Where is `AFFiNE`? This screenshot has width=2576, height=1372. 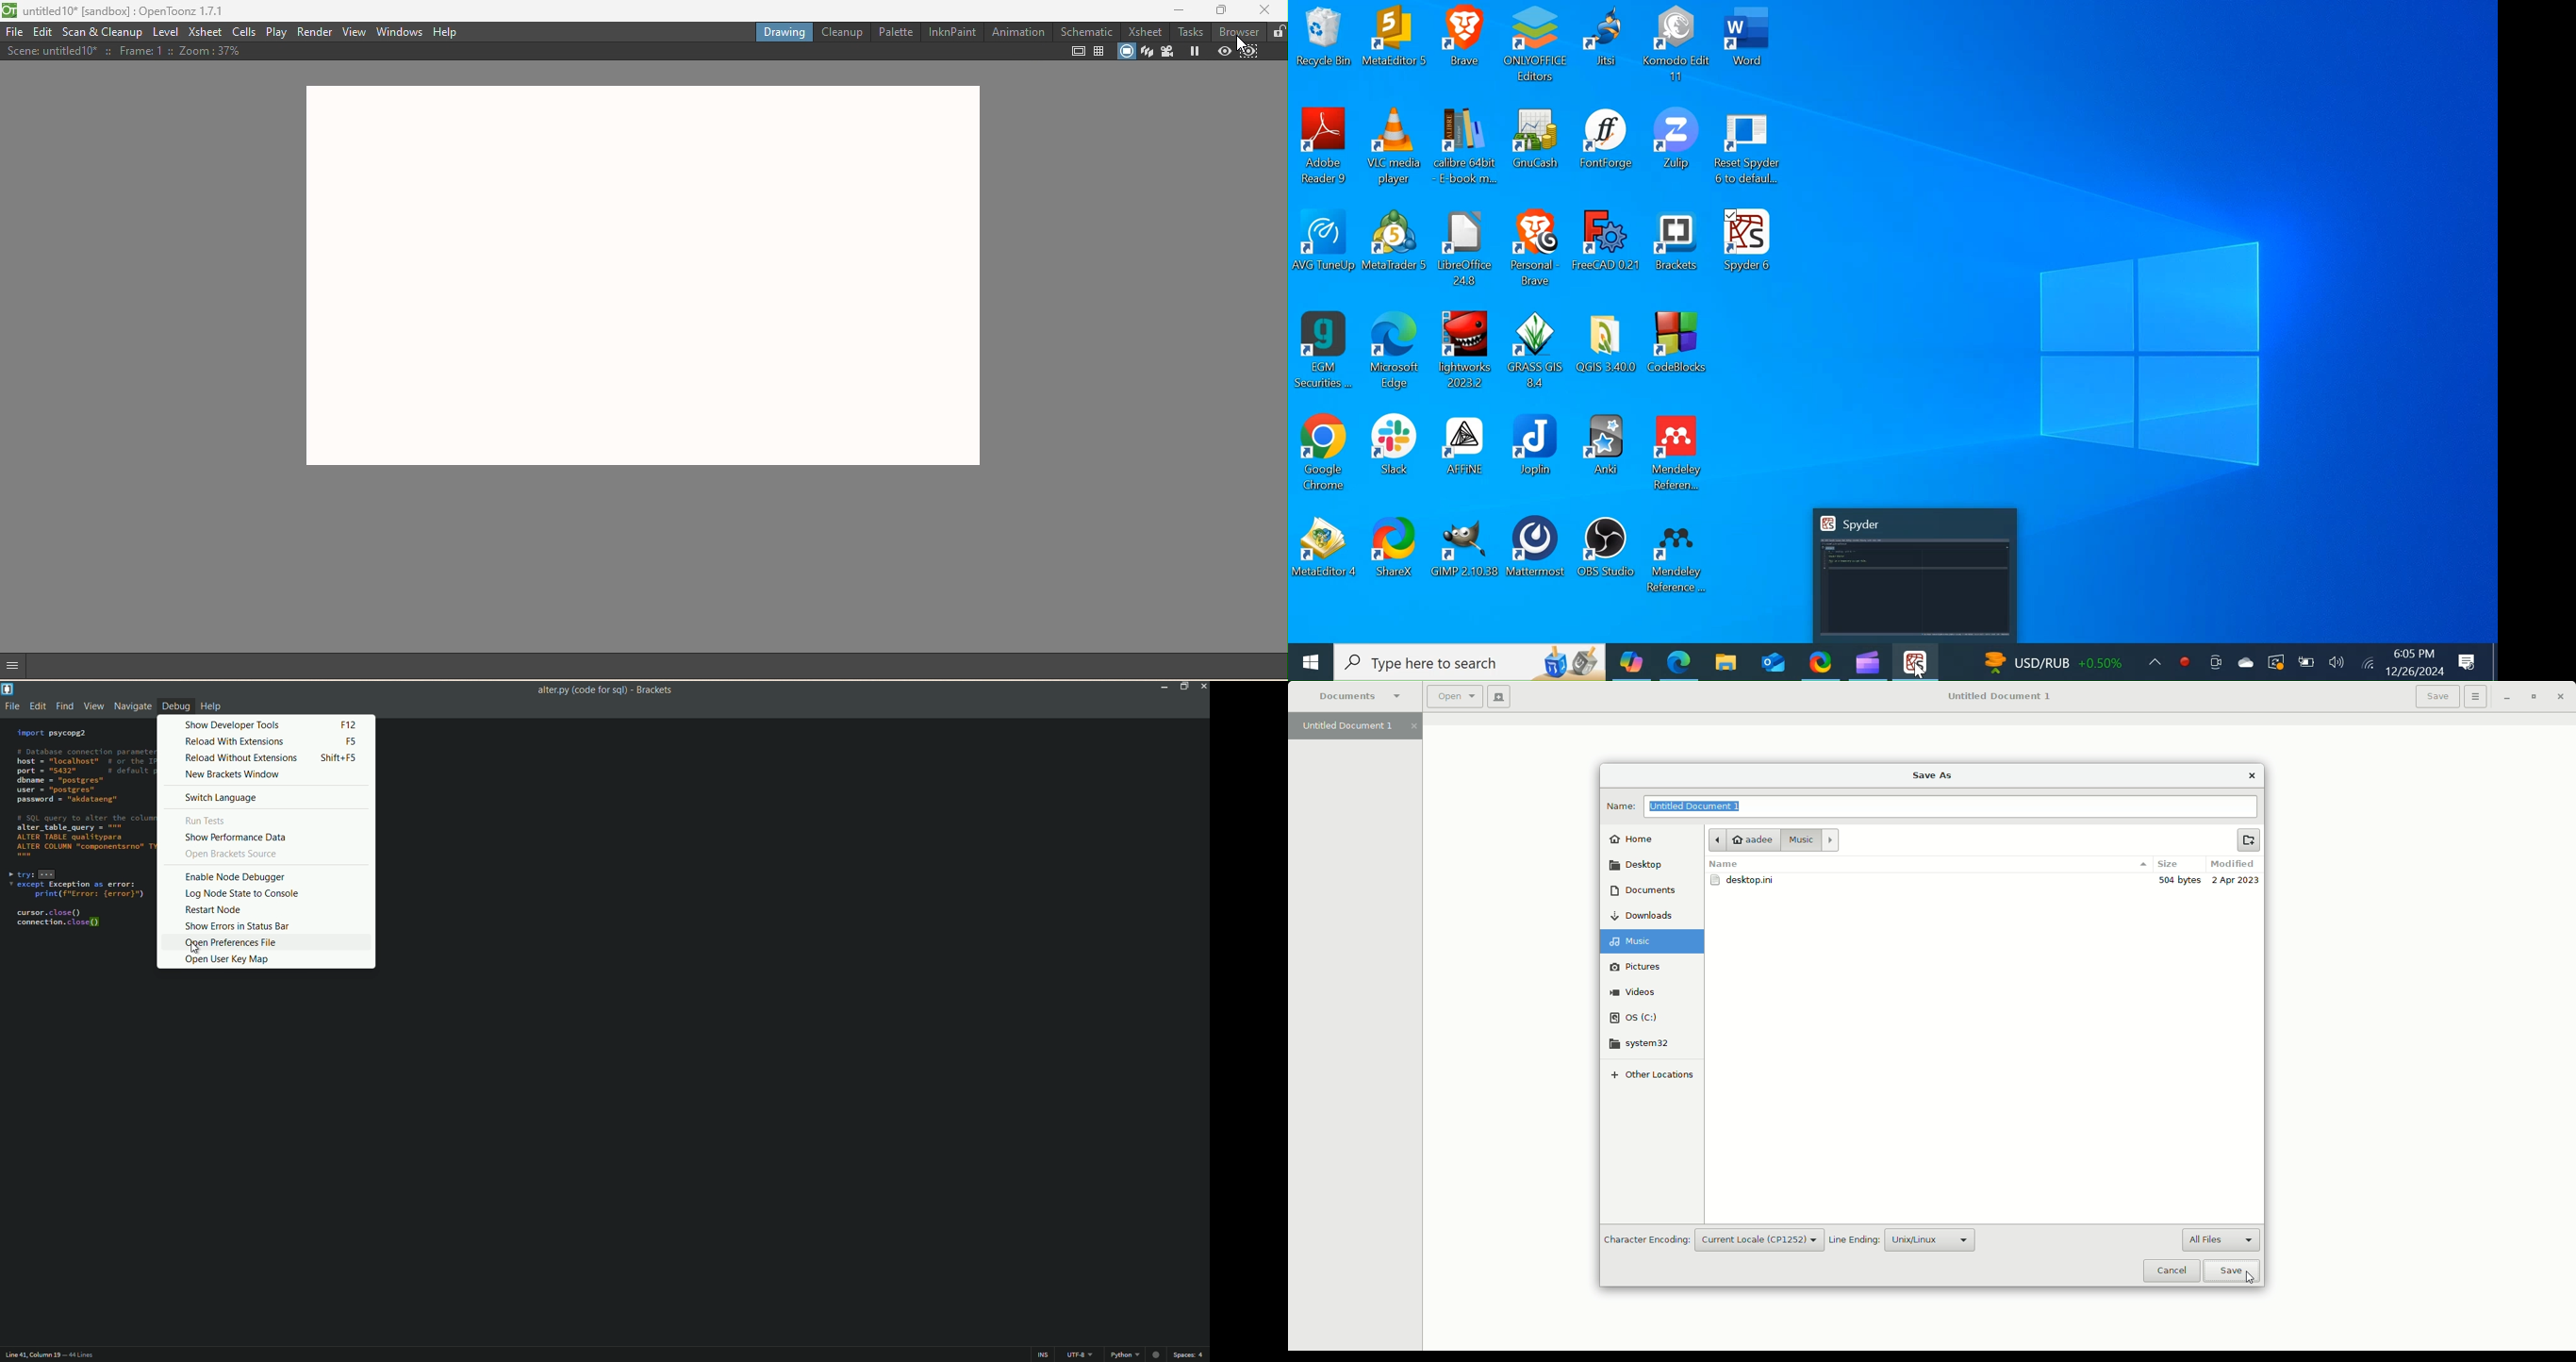
AFFiNE is located at coordinates (1463, 453).